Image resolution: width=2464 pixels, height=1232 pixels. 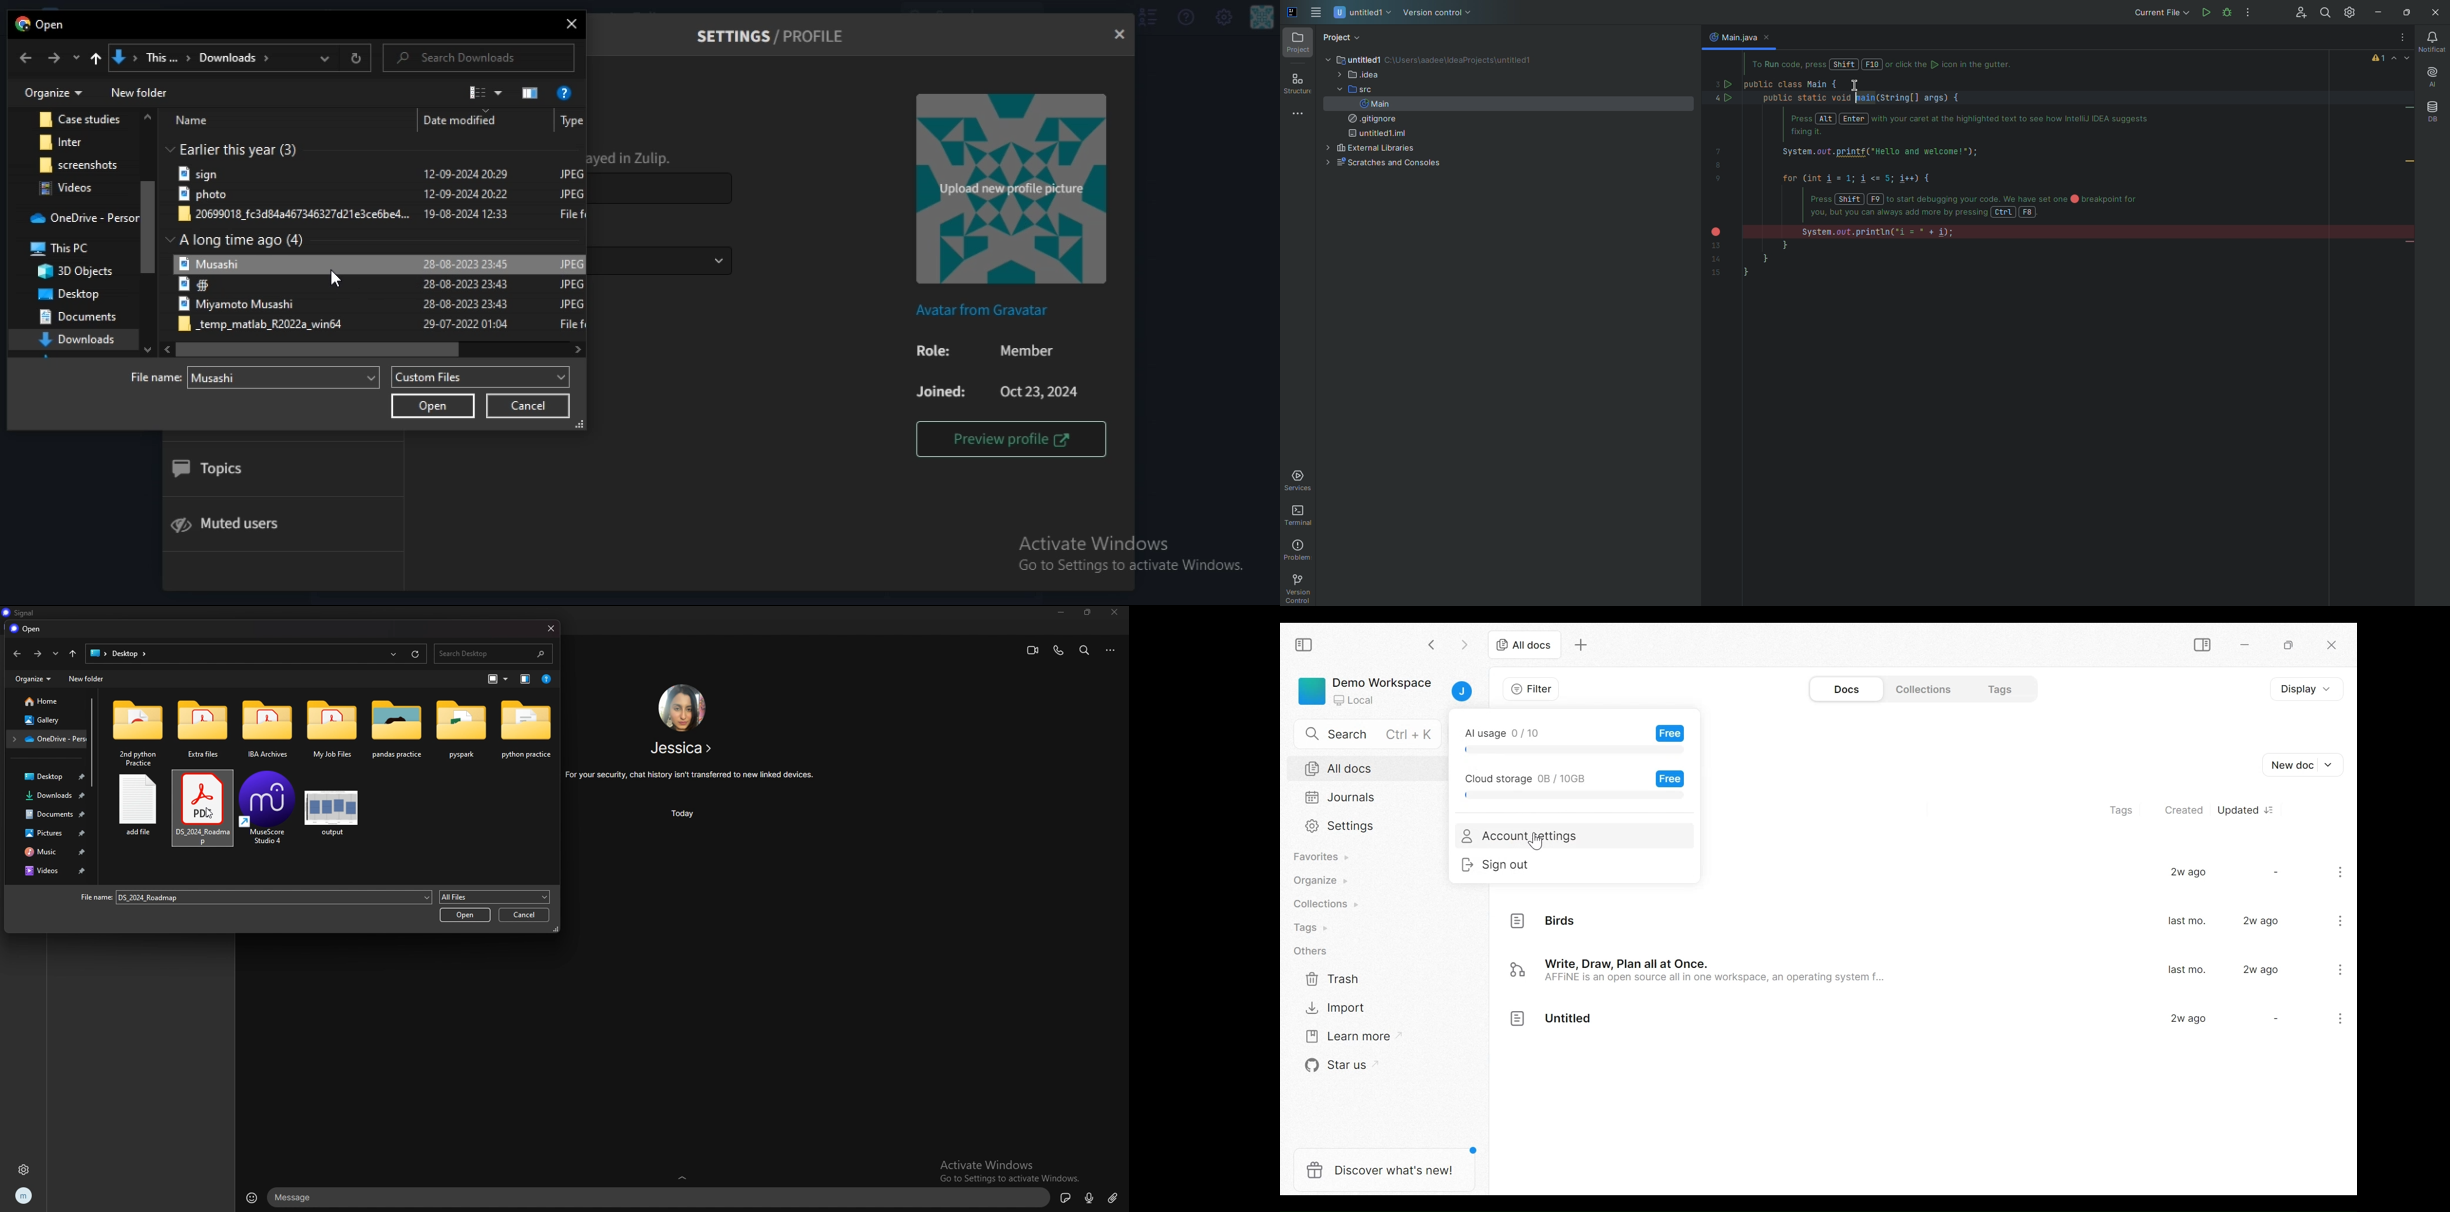 What do you see at coordinates (86, 678) in the screenshot?
I see `new folder` at bounding box center [86, 678].